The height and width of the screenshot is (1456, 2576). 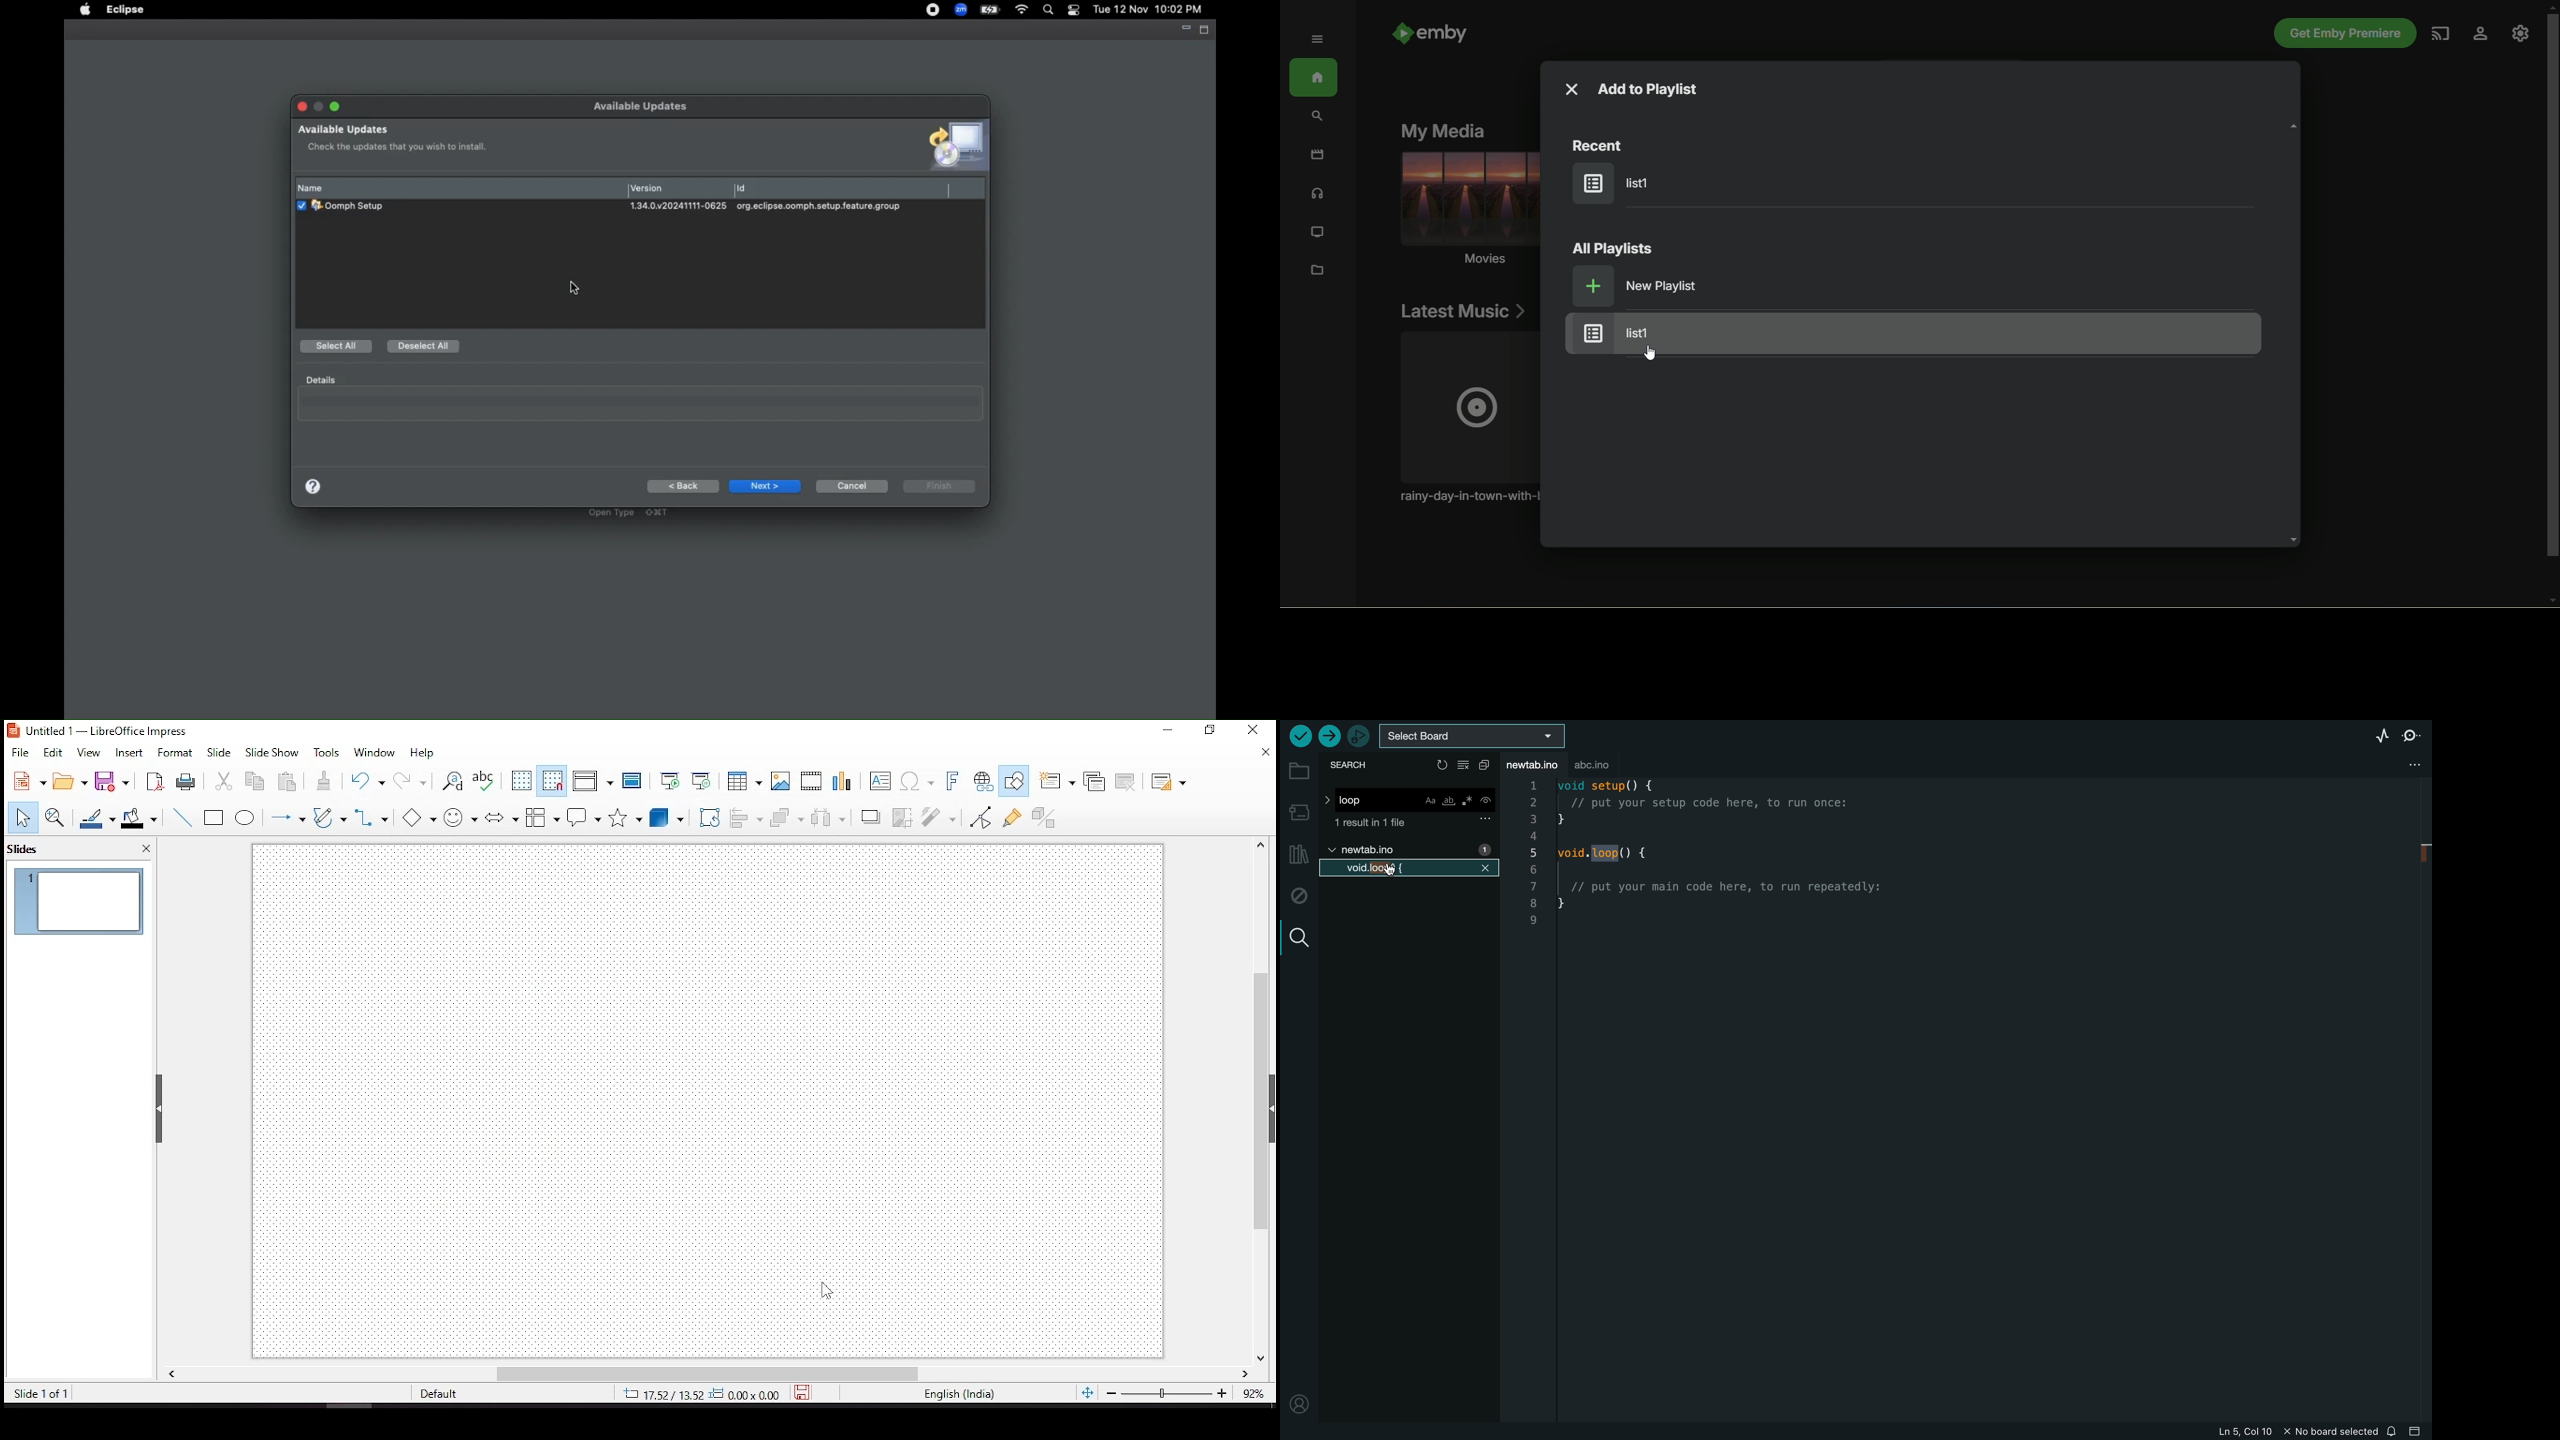 I want to click on display grid, so click(x=521, y=780).